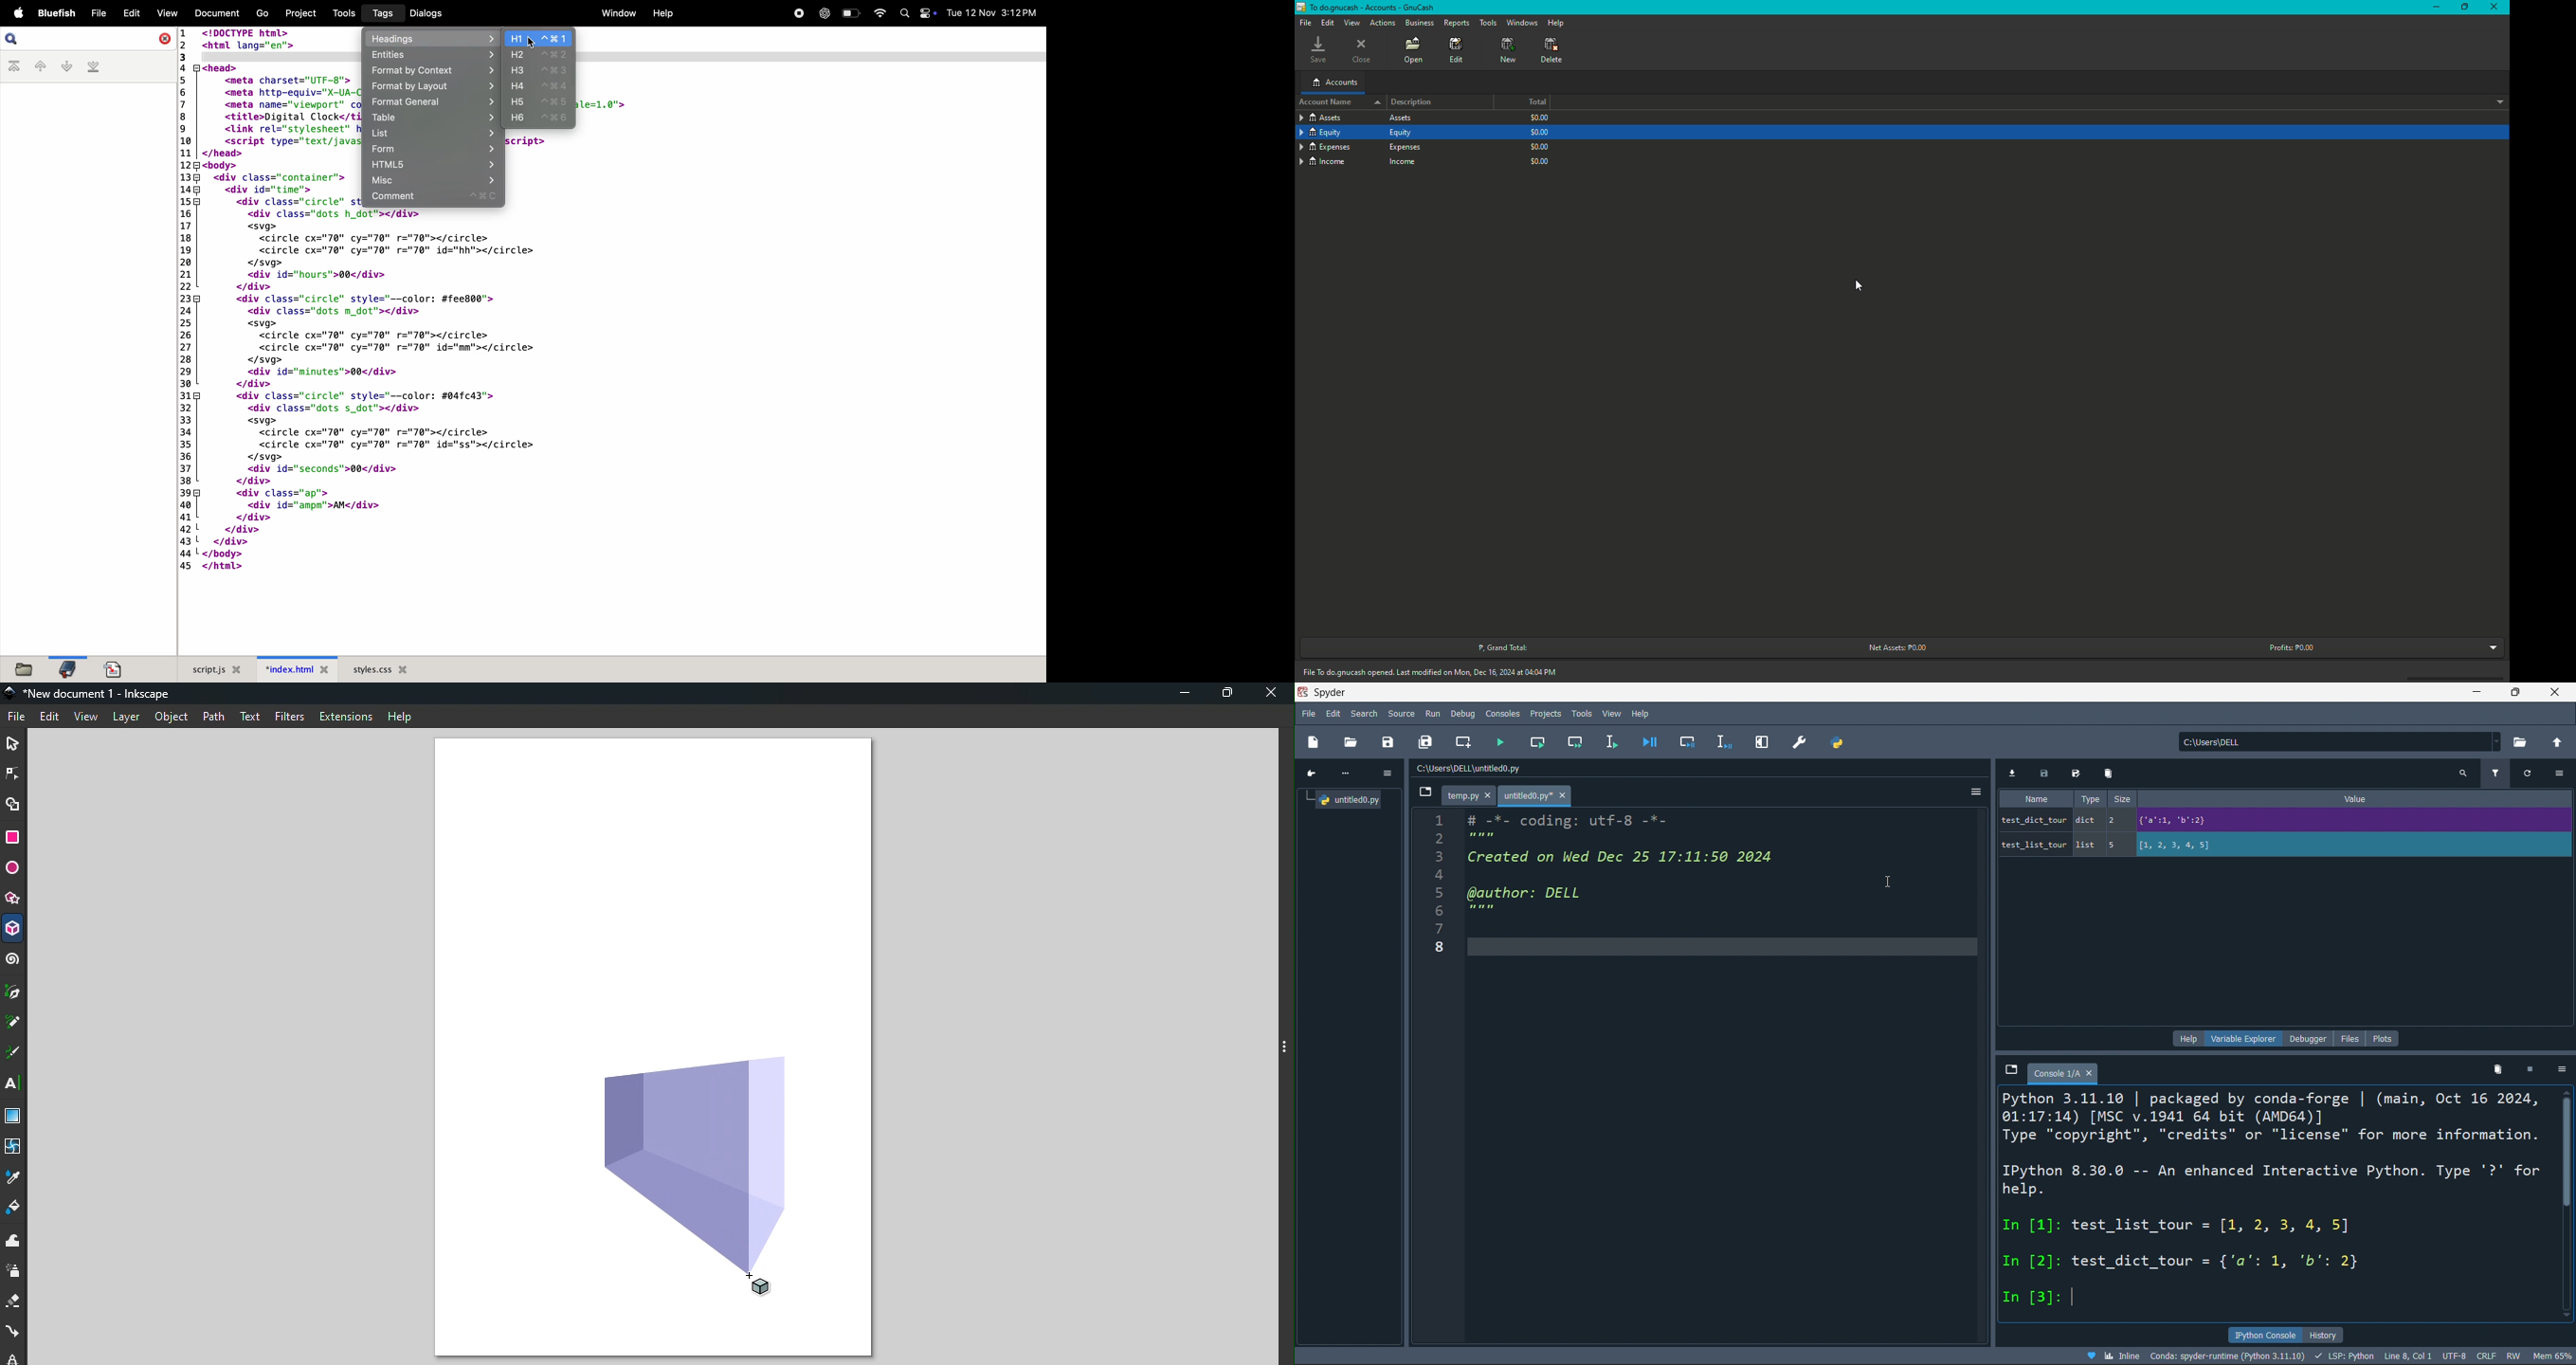 Image resolution: width=2576 pixels, height=1372 pixels. I want to click on Windows, so click(1521, 22).